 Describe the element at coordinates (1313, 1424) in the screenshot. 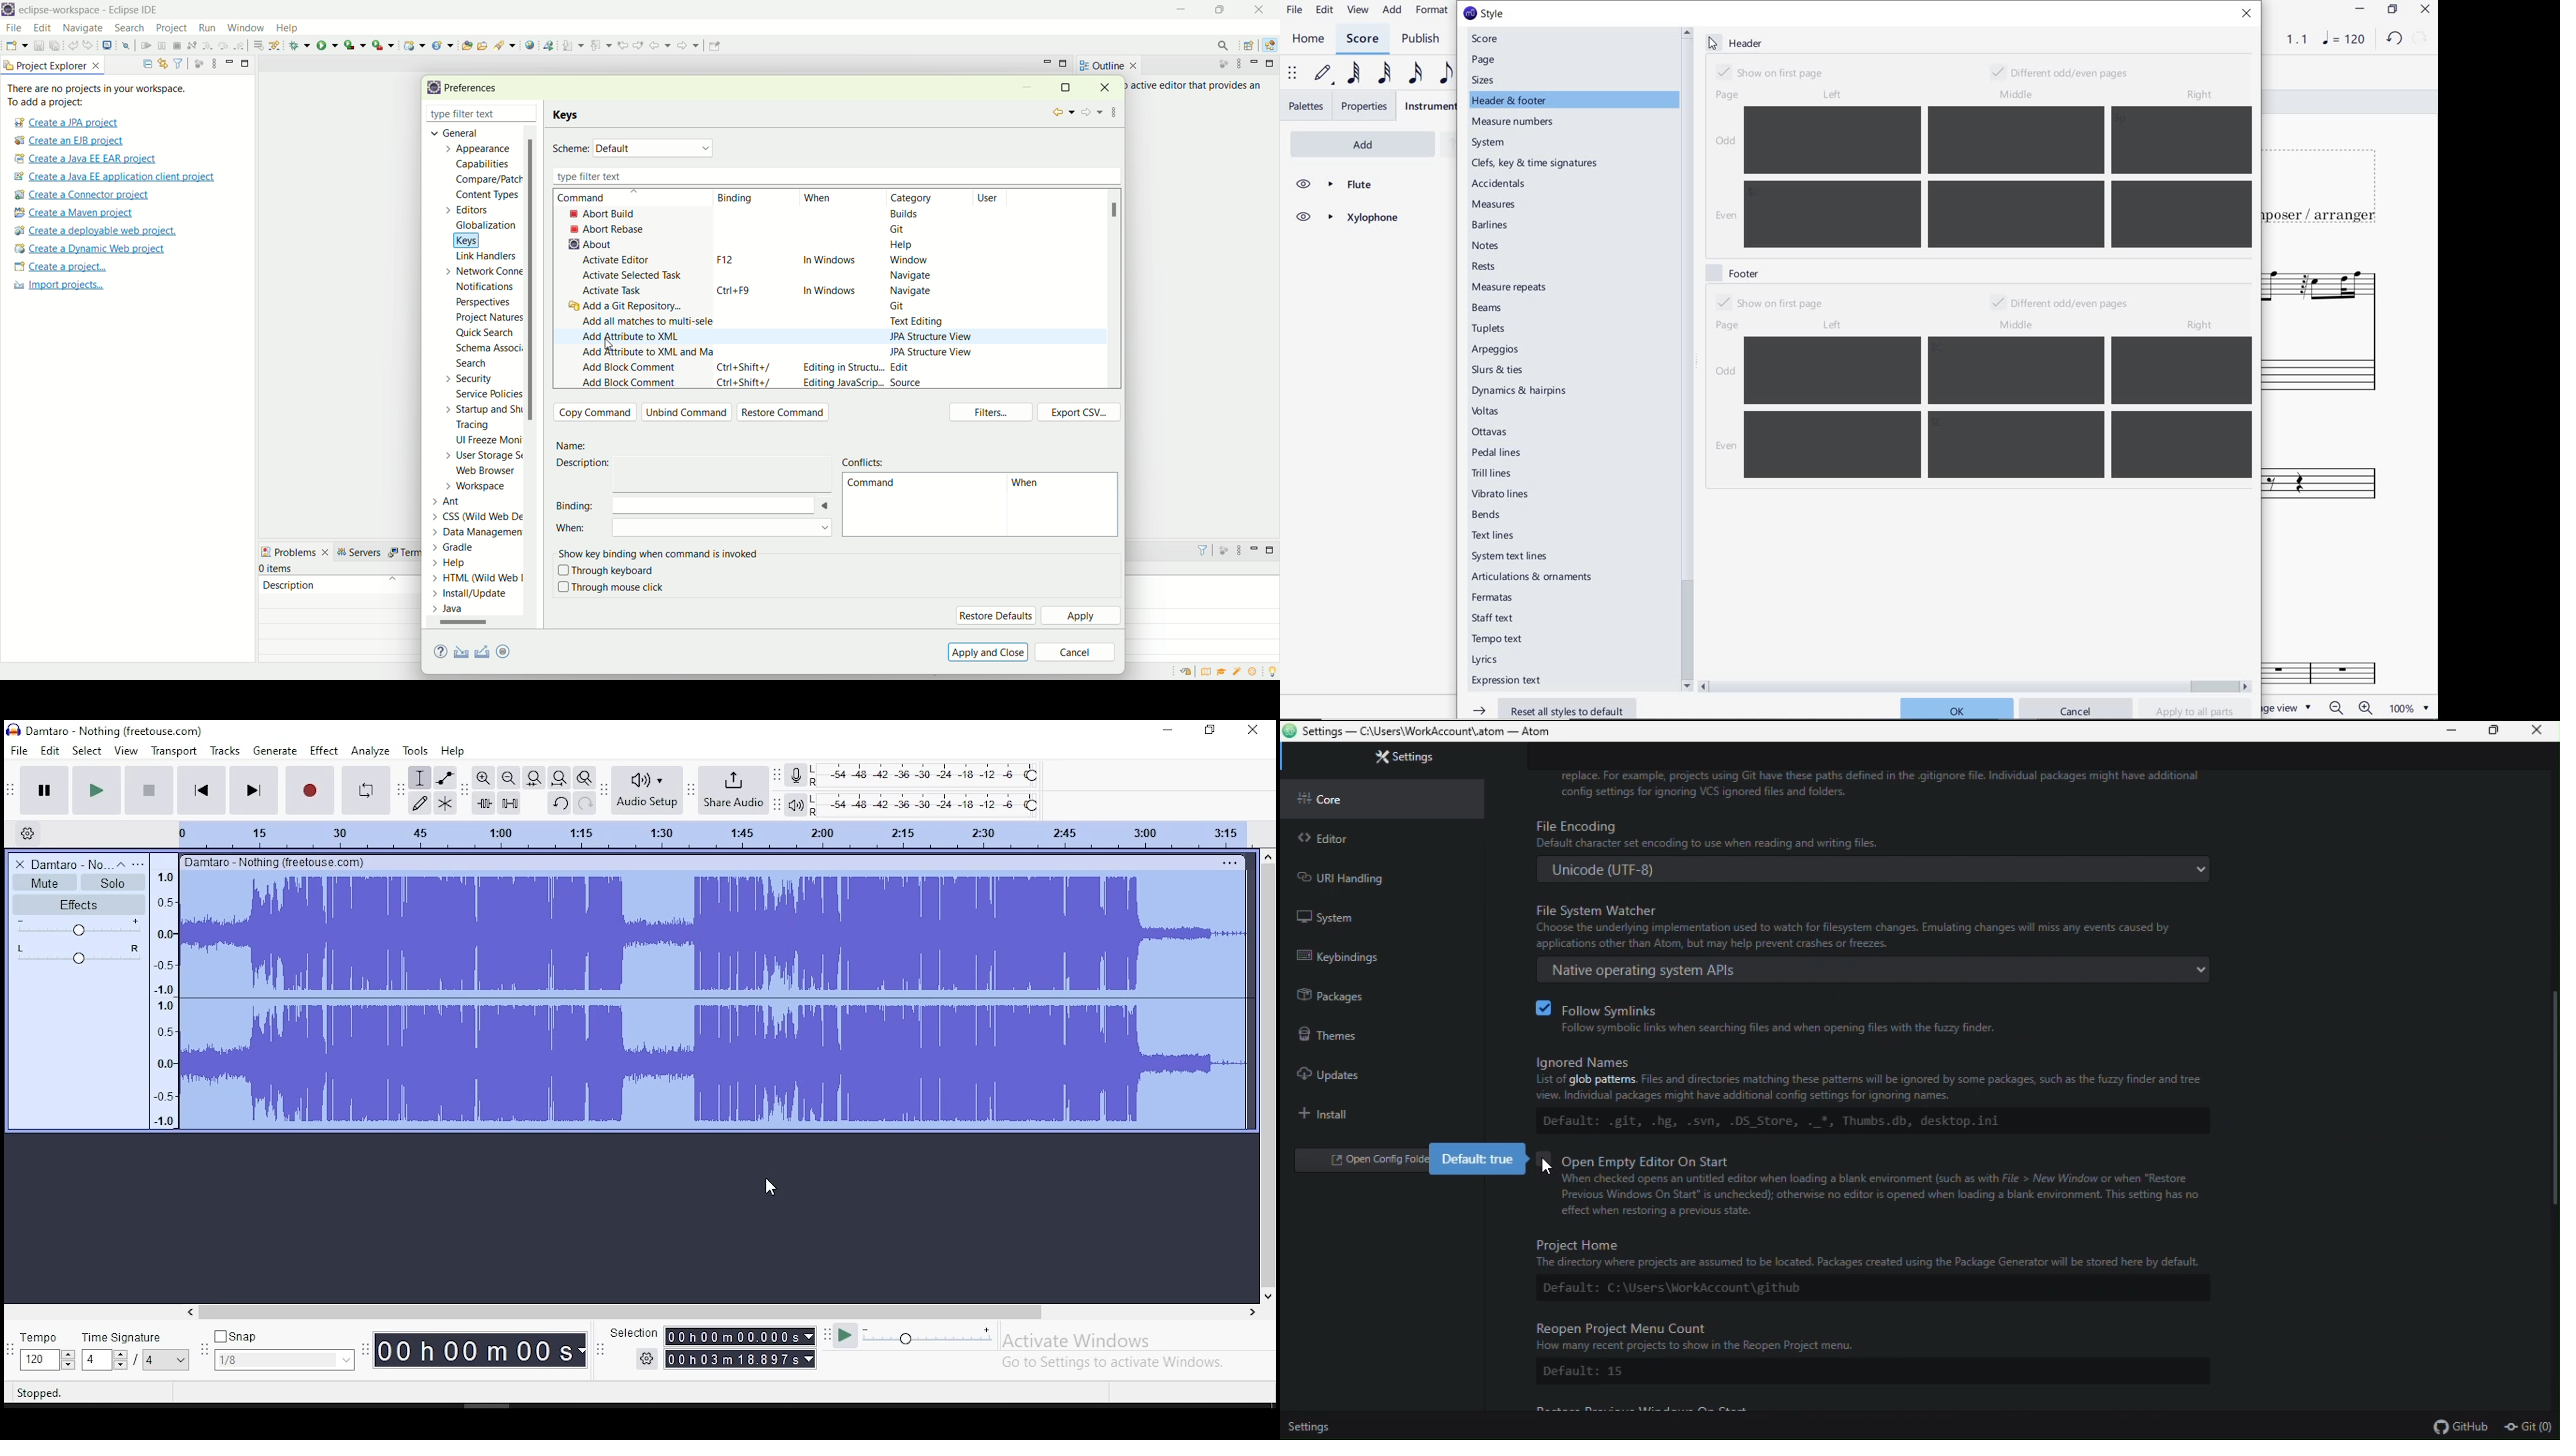

I see `Settings` at that location.